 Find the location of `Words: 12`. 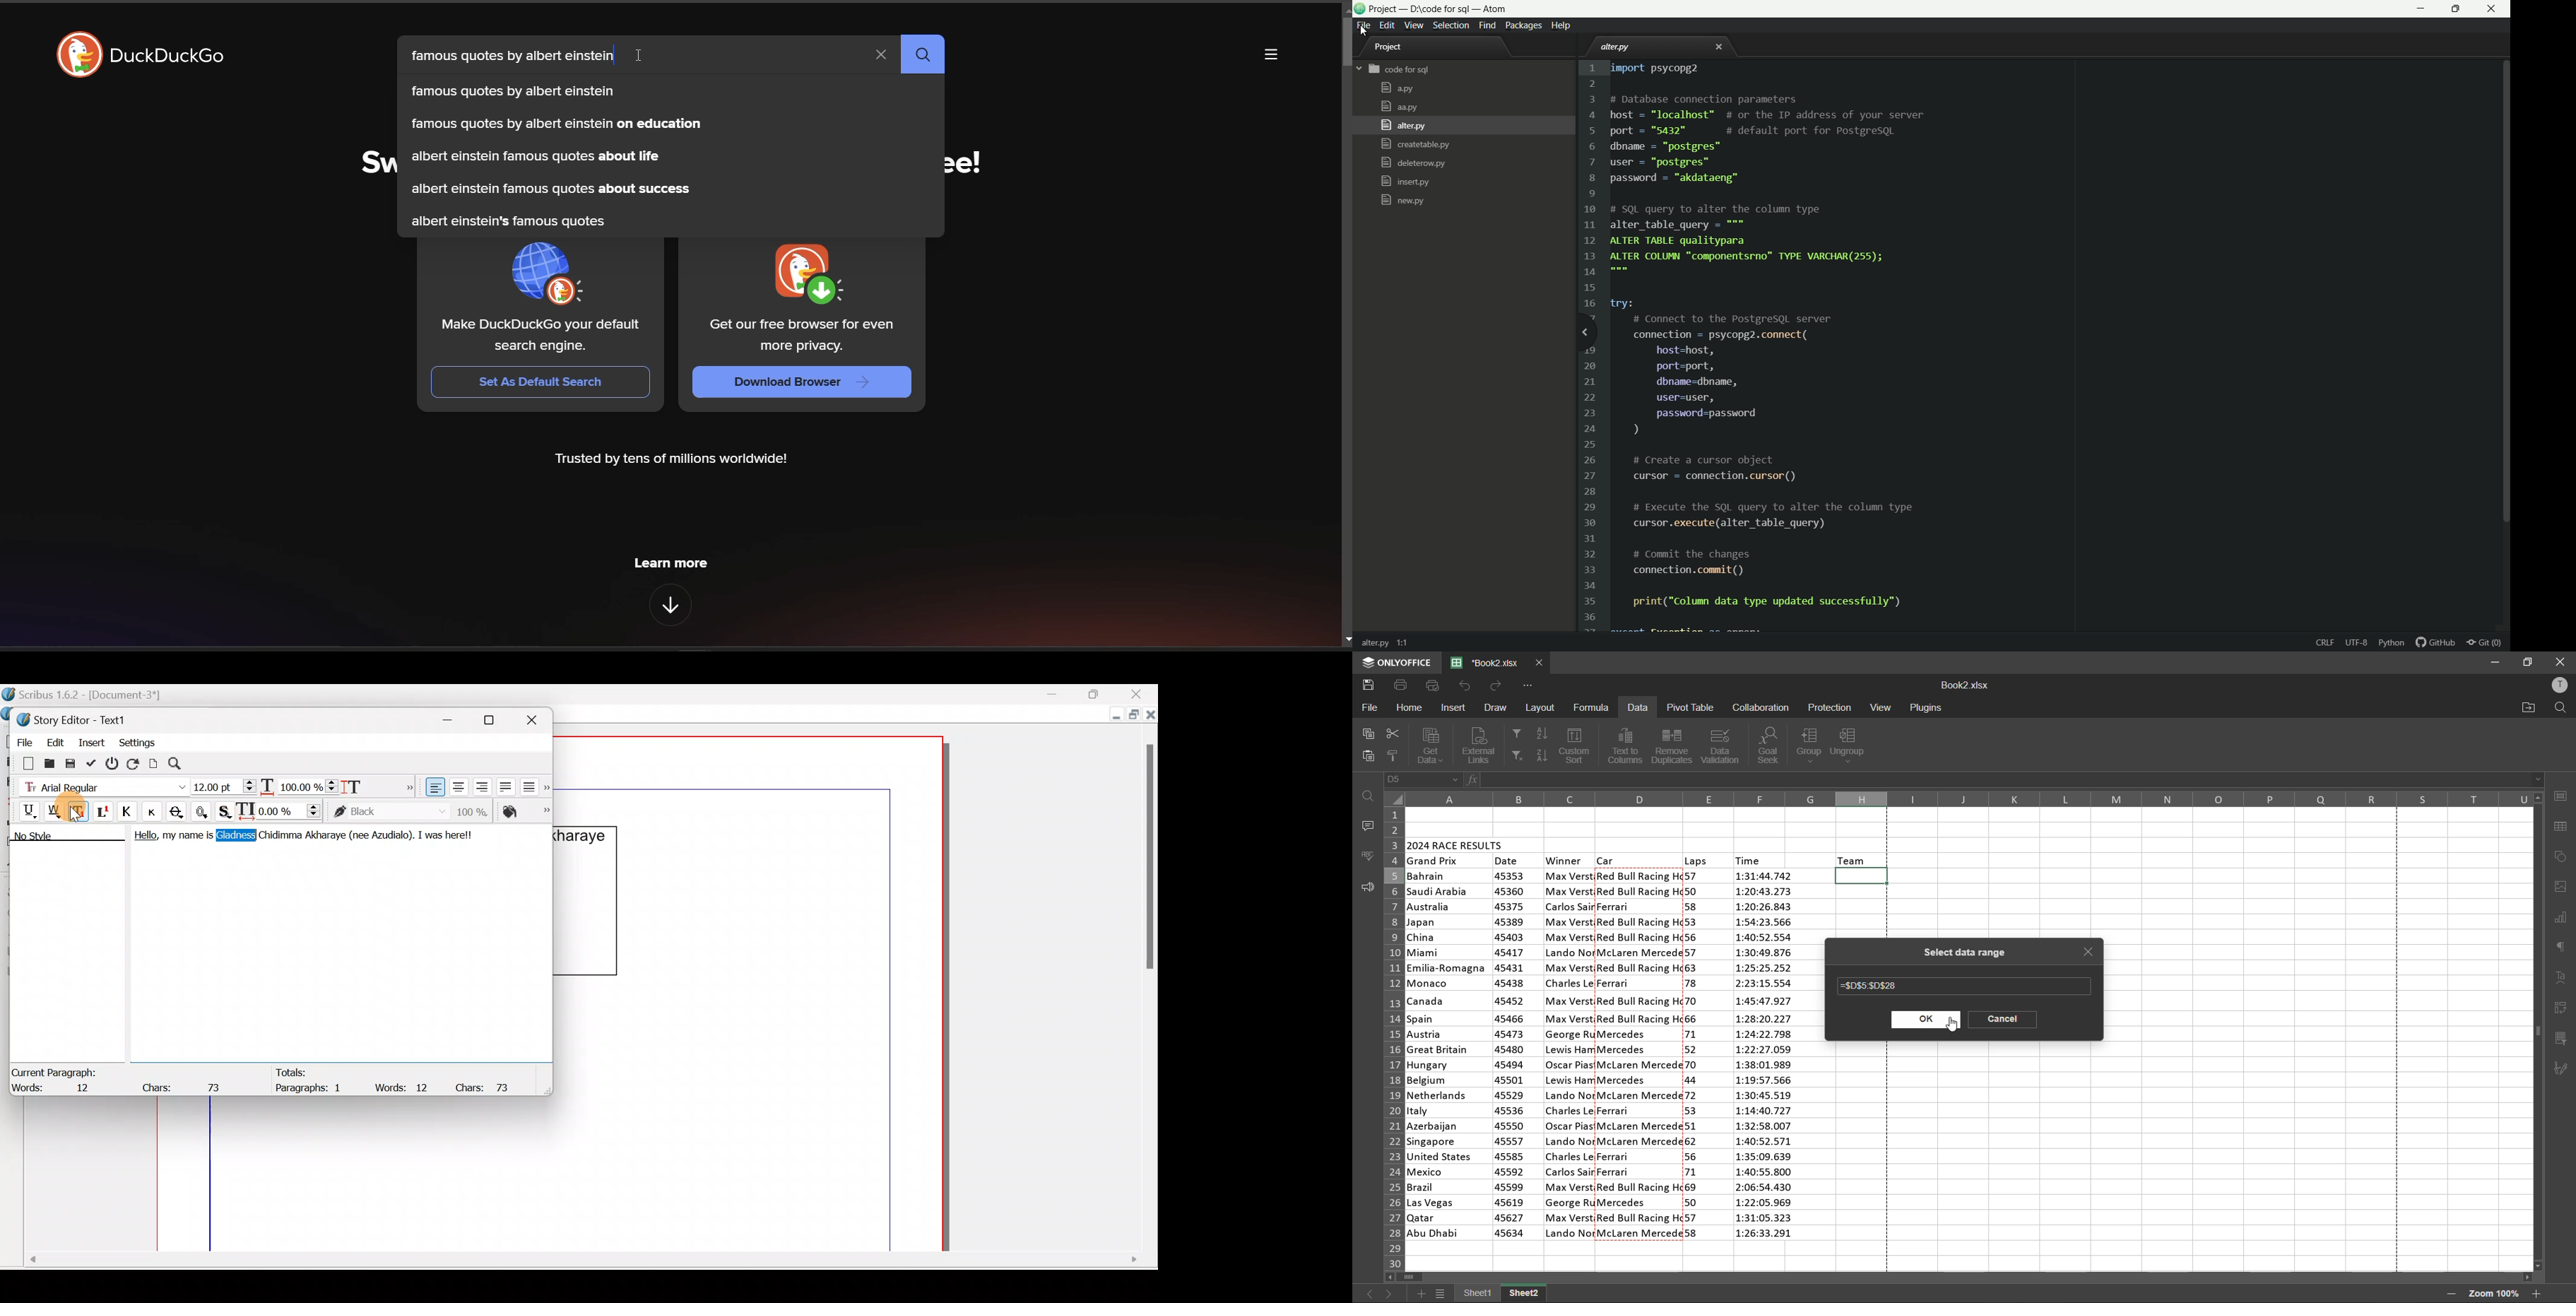

Words: 12 is located at coordinates (404, 1087).